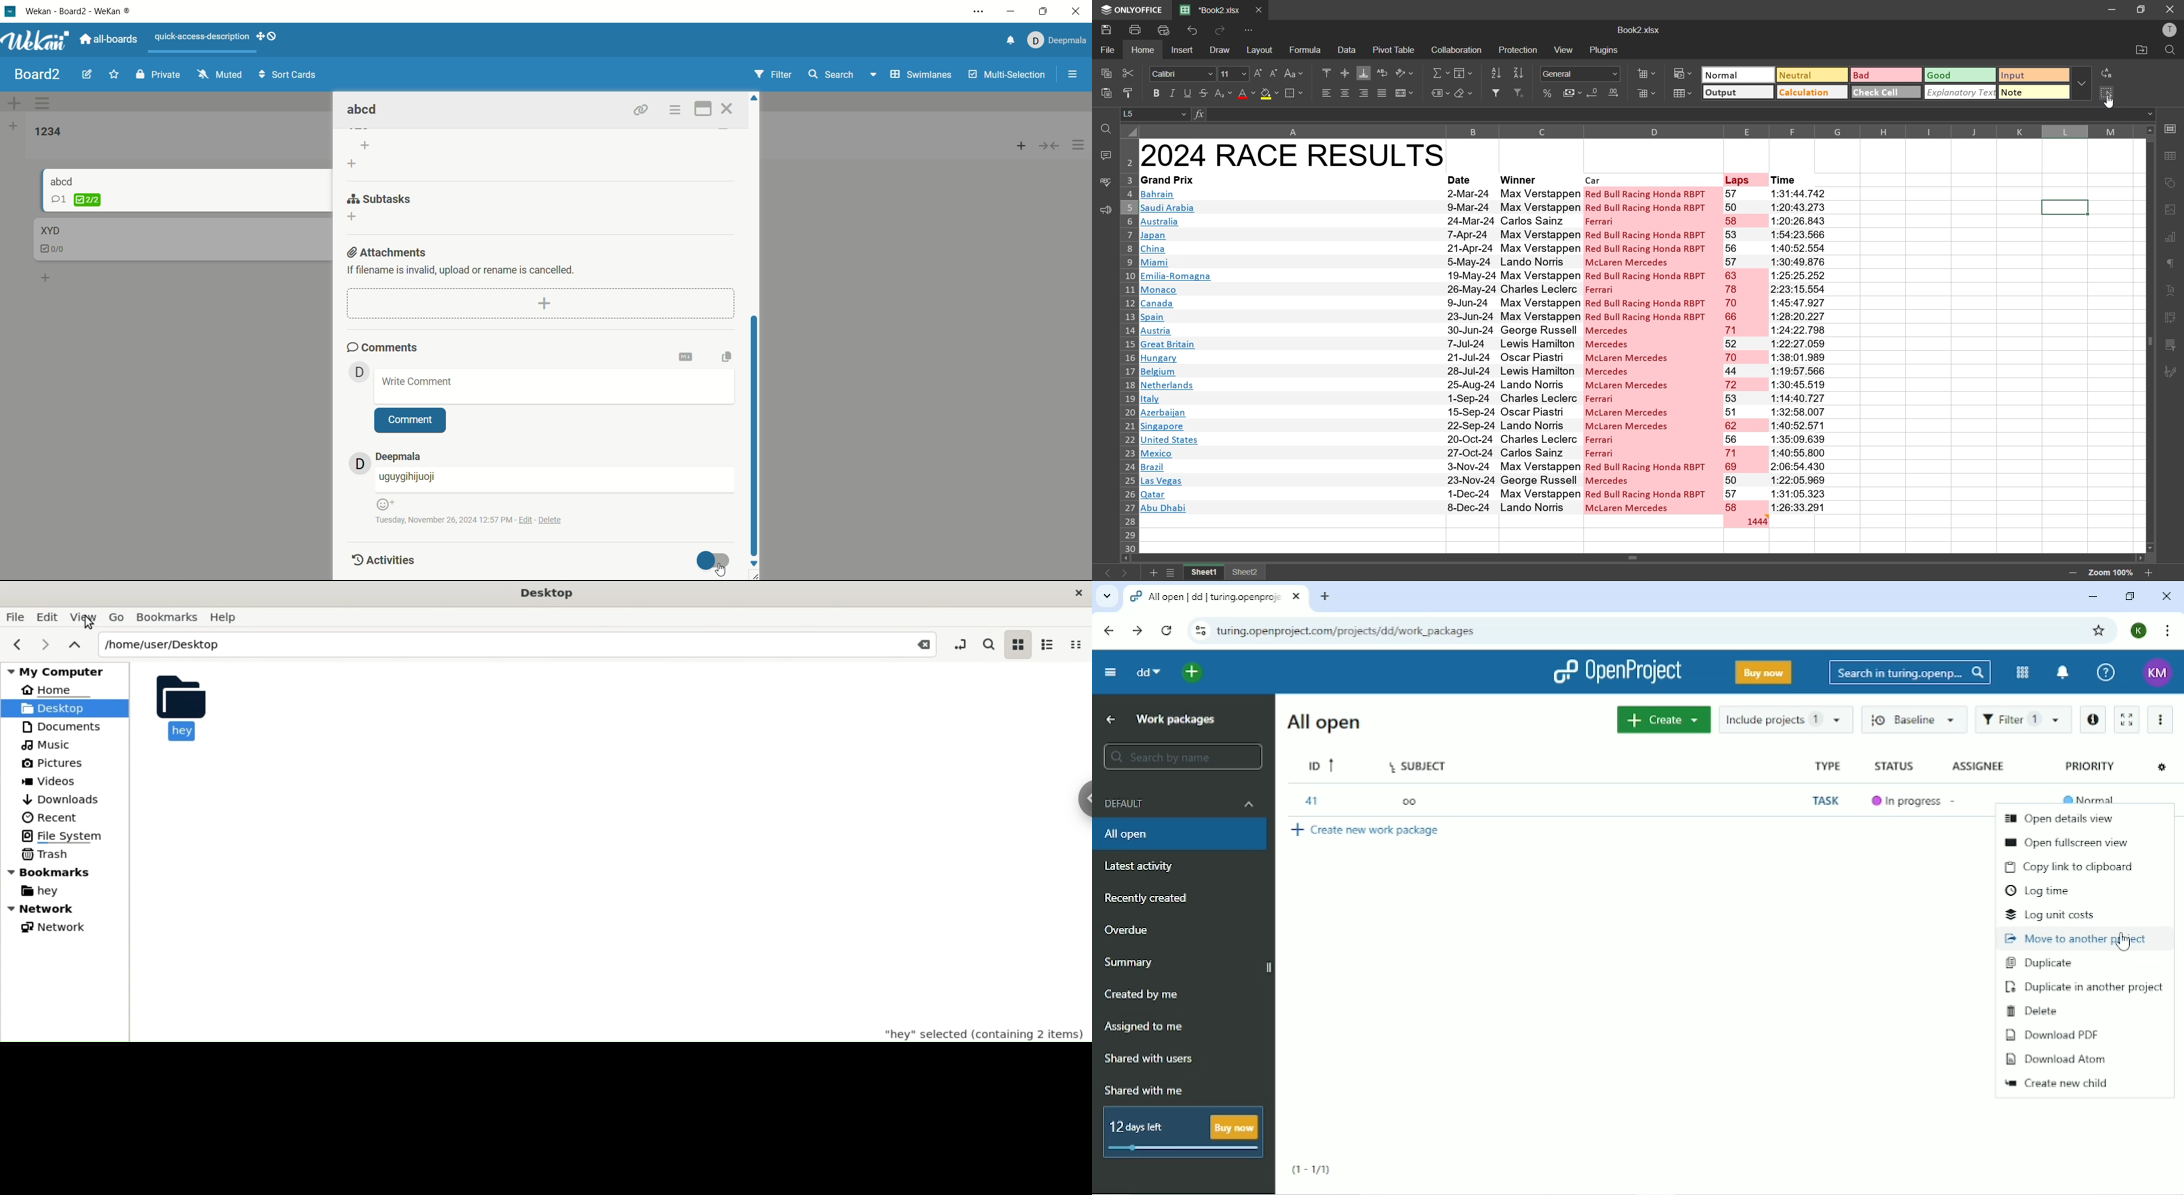 The height and width of the screenshot is (1204, 2184). What do you see at coordinates (1130, 90) in the screenshot?
I see `copy style` at bounding box center [1130, 90].